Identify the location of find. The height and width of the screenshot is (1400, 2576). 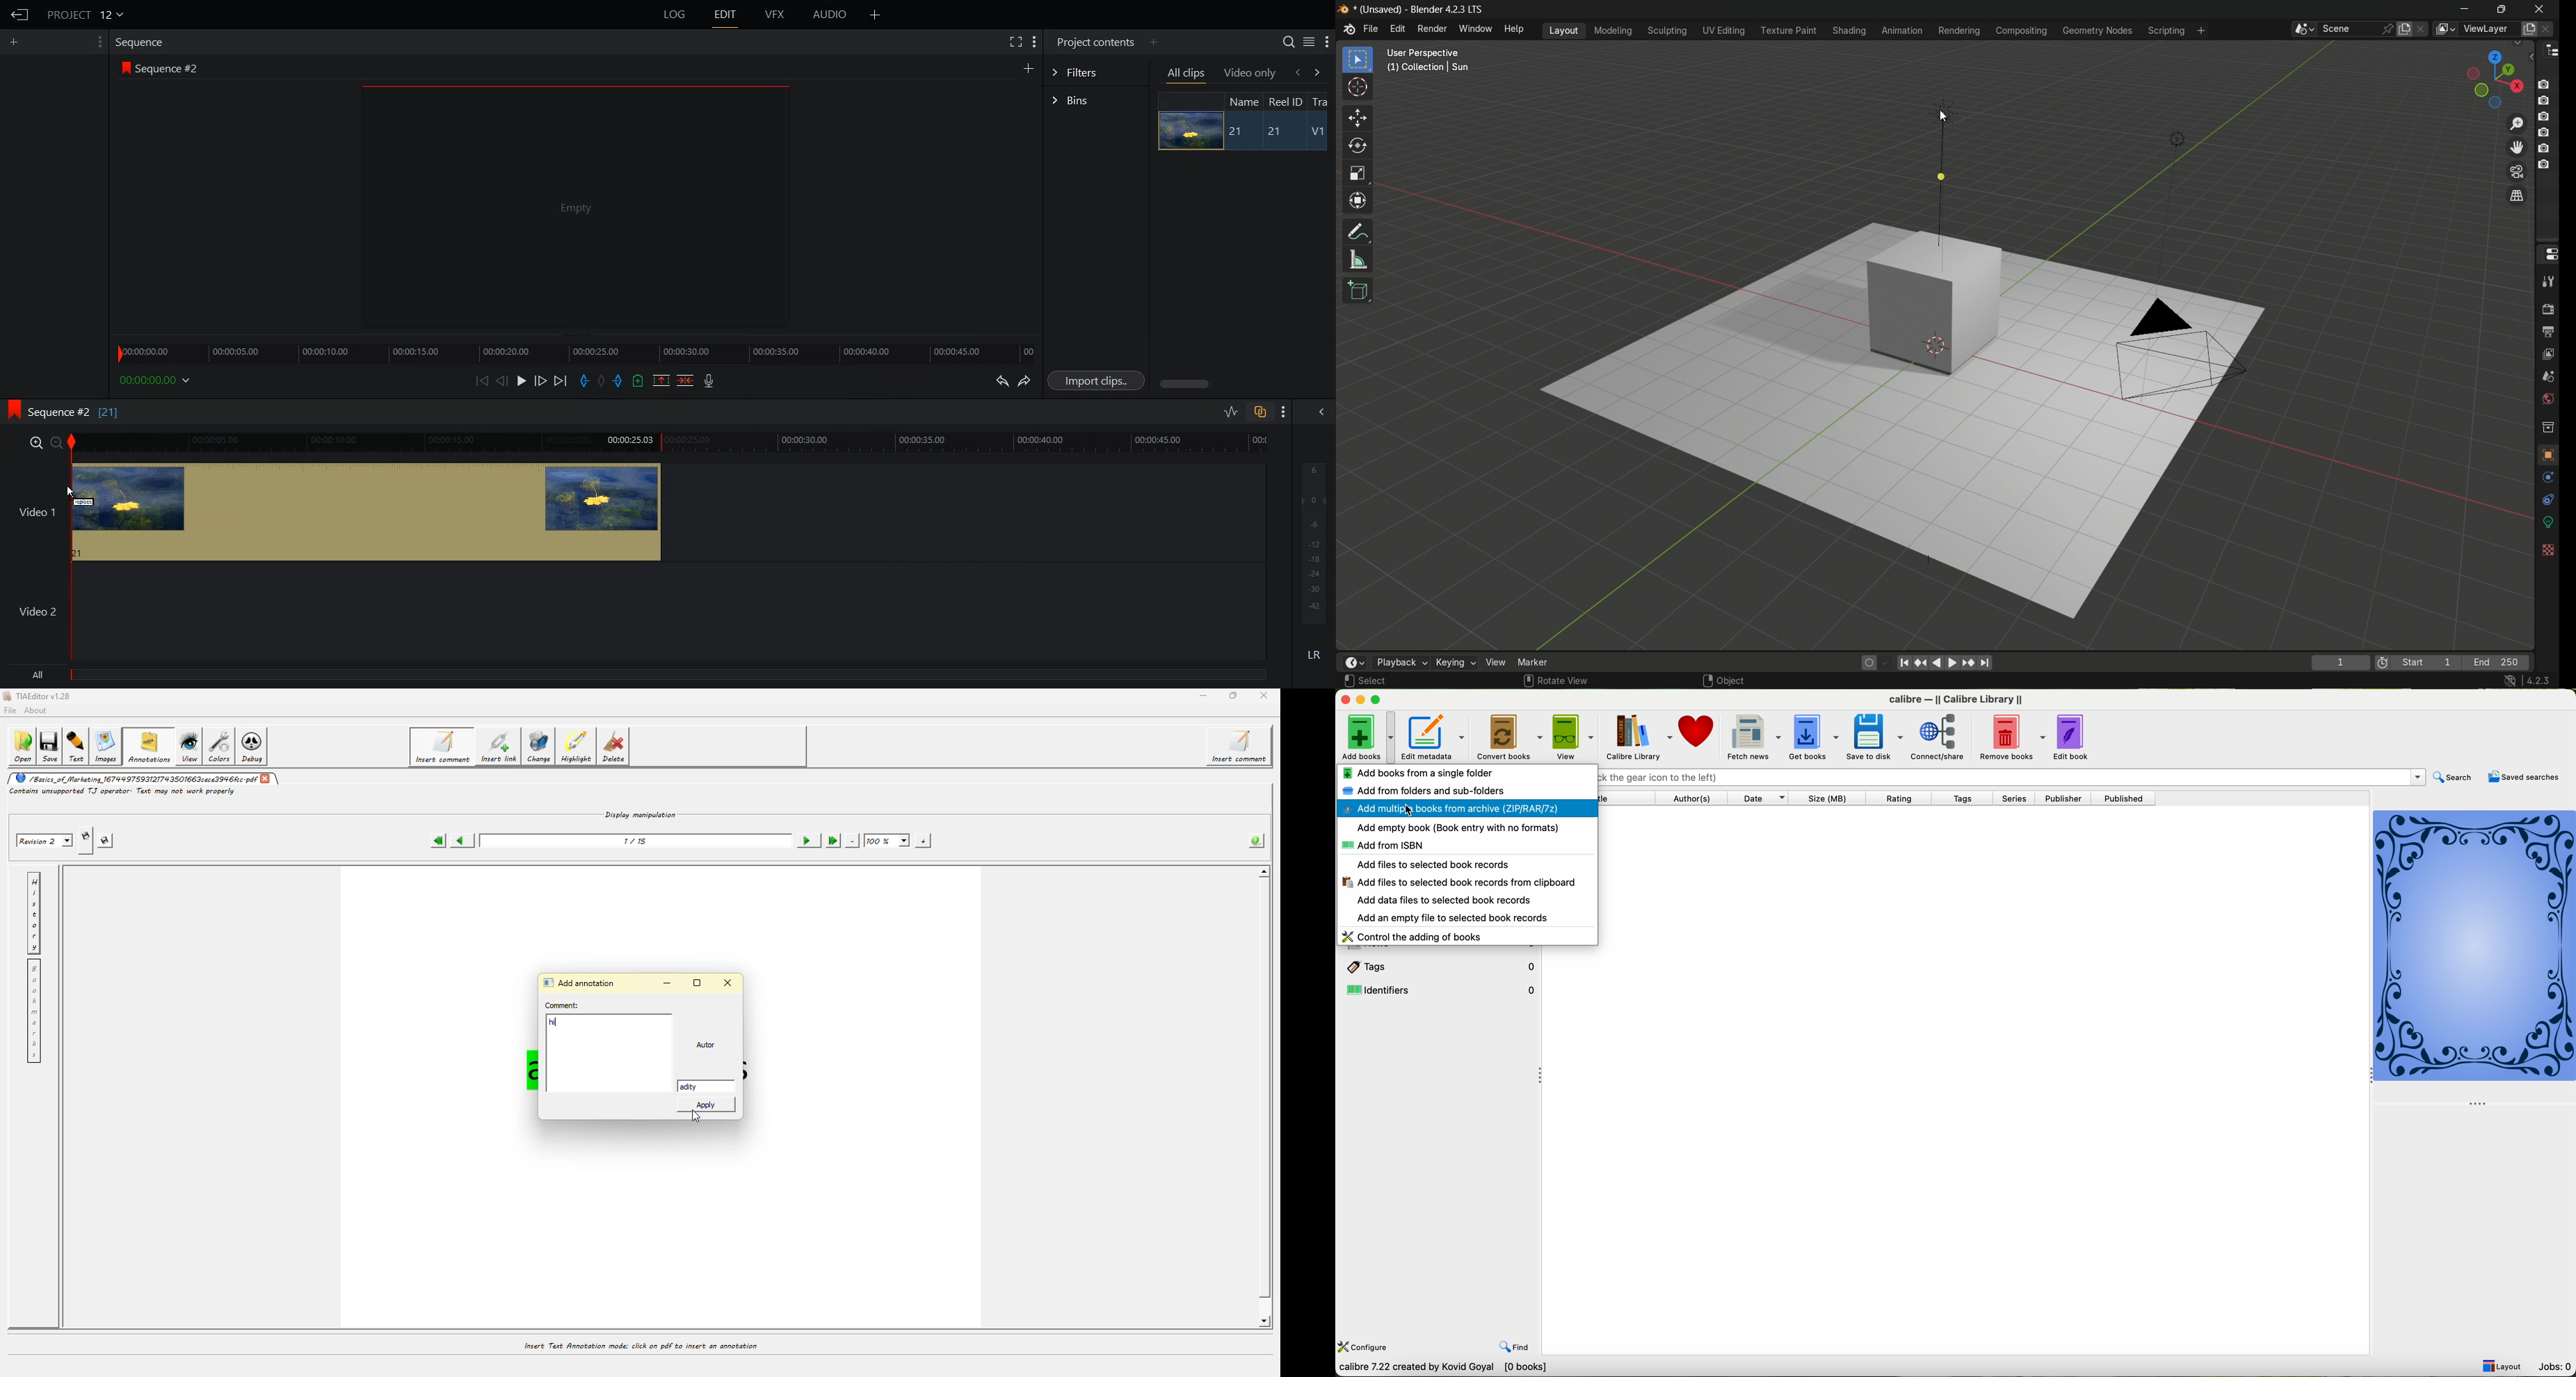
(1518, 1347).